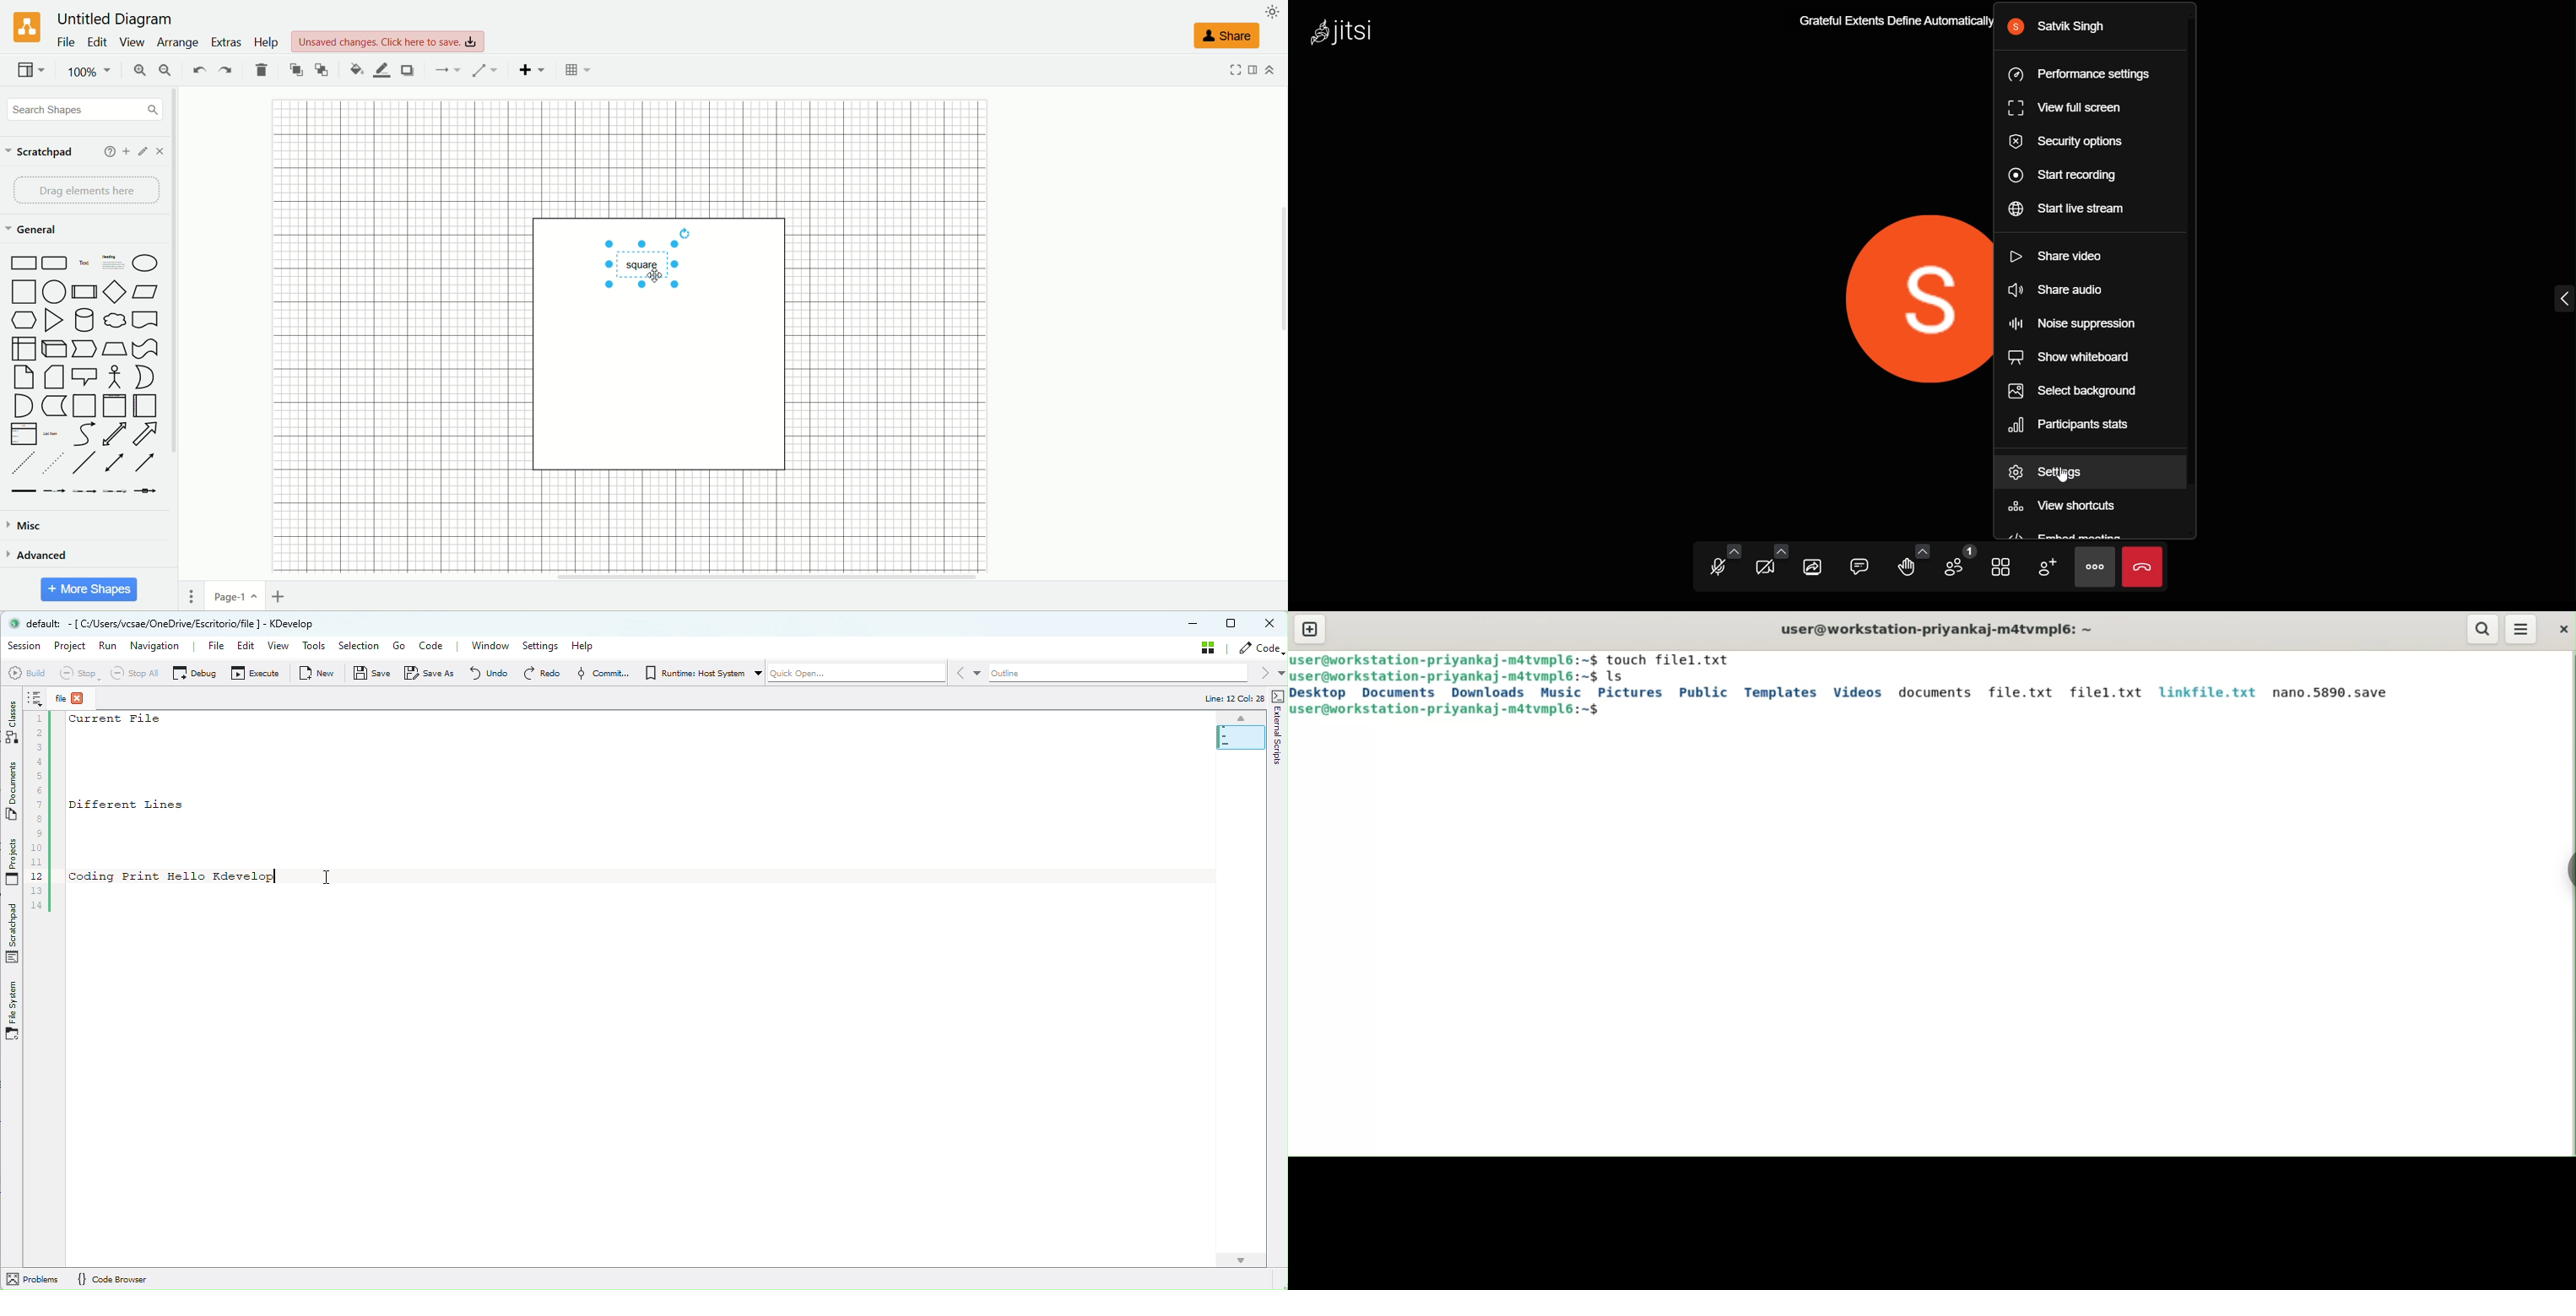 The width and height of the screenshot is (2576, 1316). I want to click on Table, so click(578, 70).